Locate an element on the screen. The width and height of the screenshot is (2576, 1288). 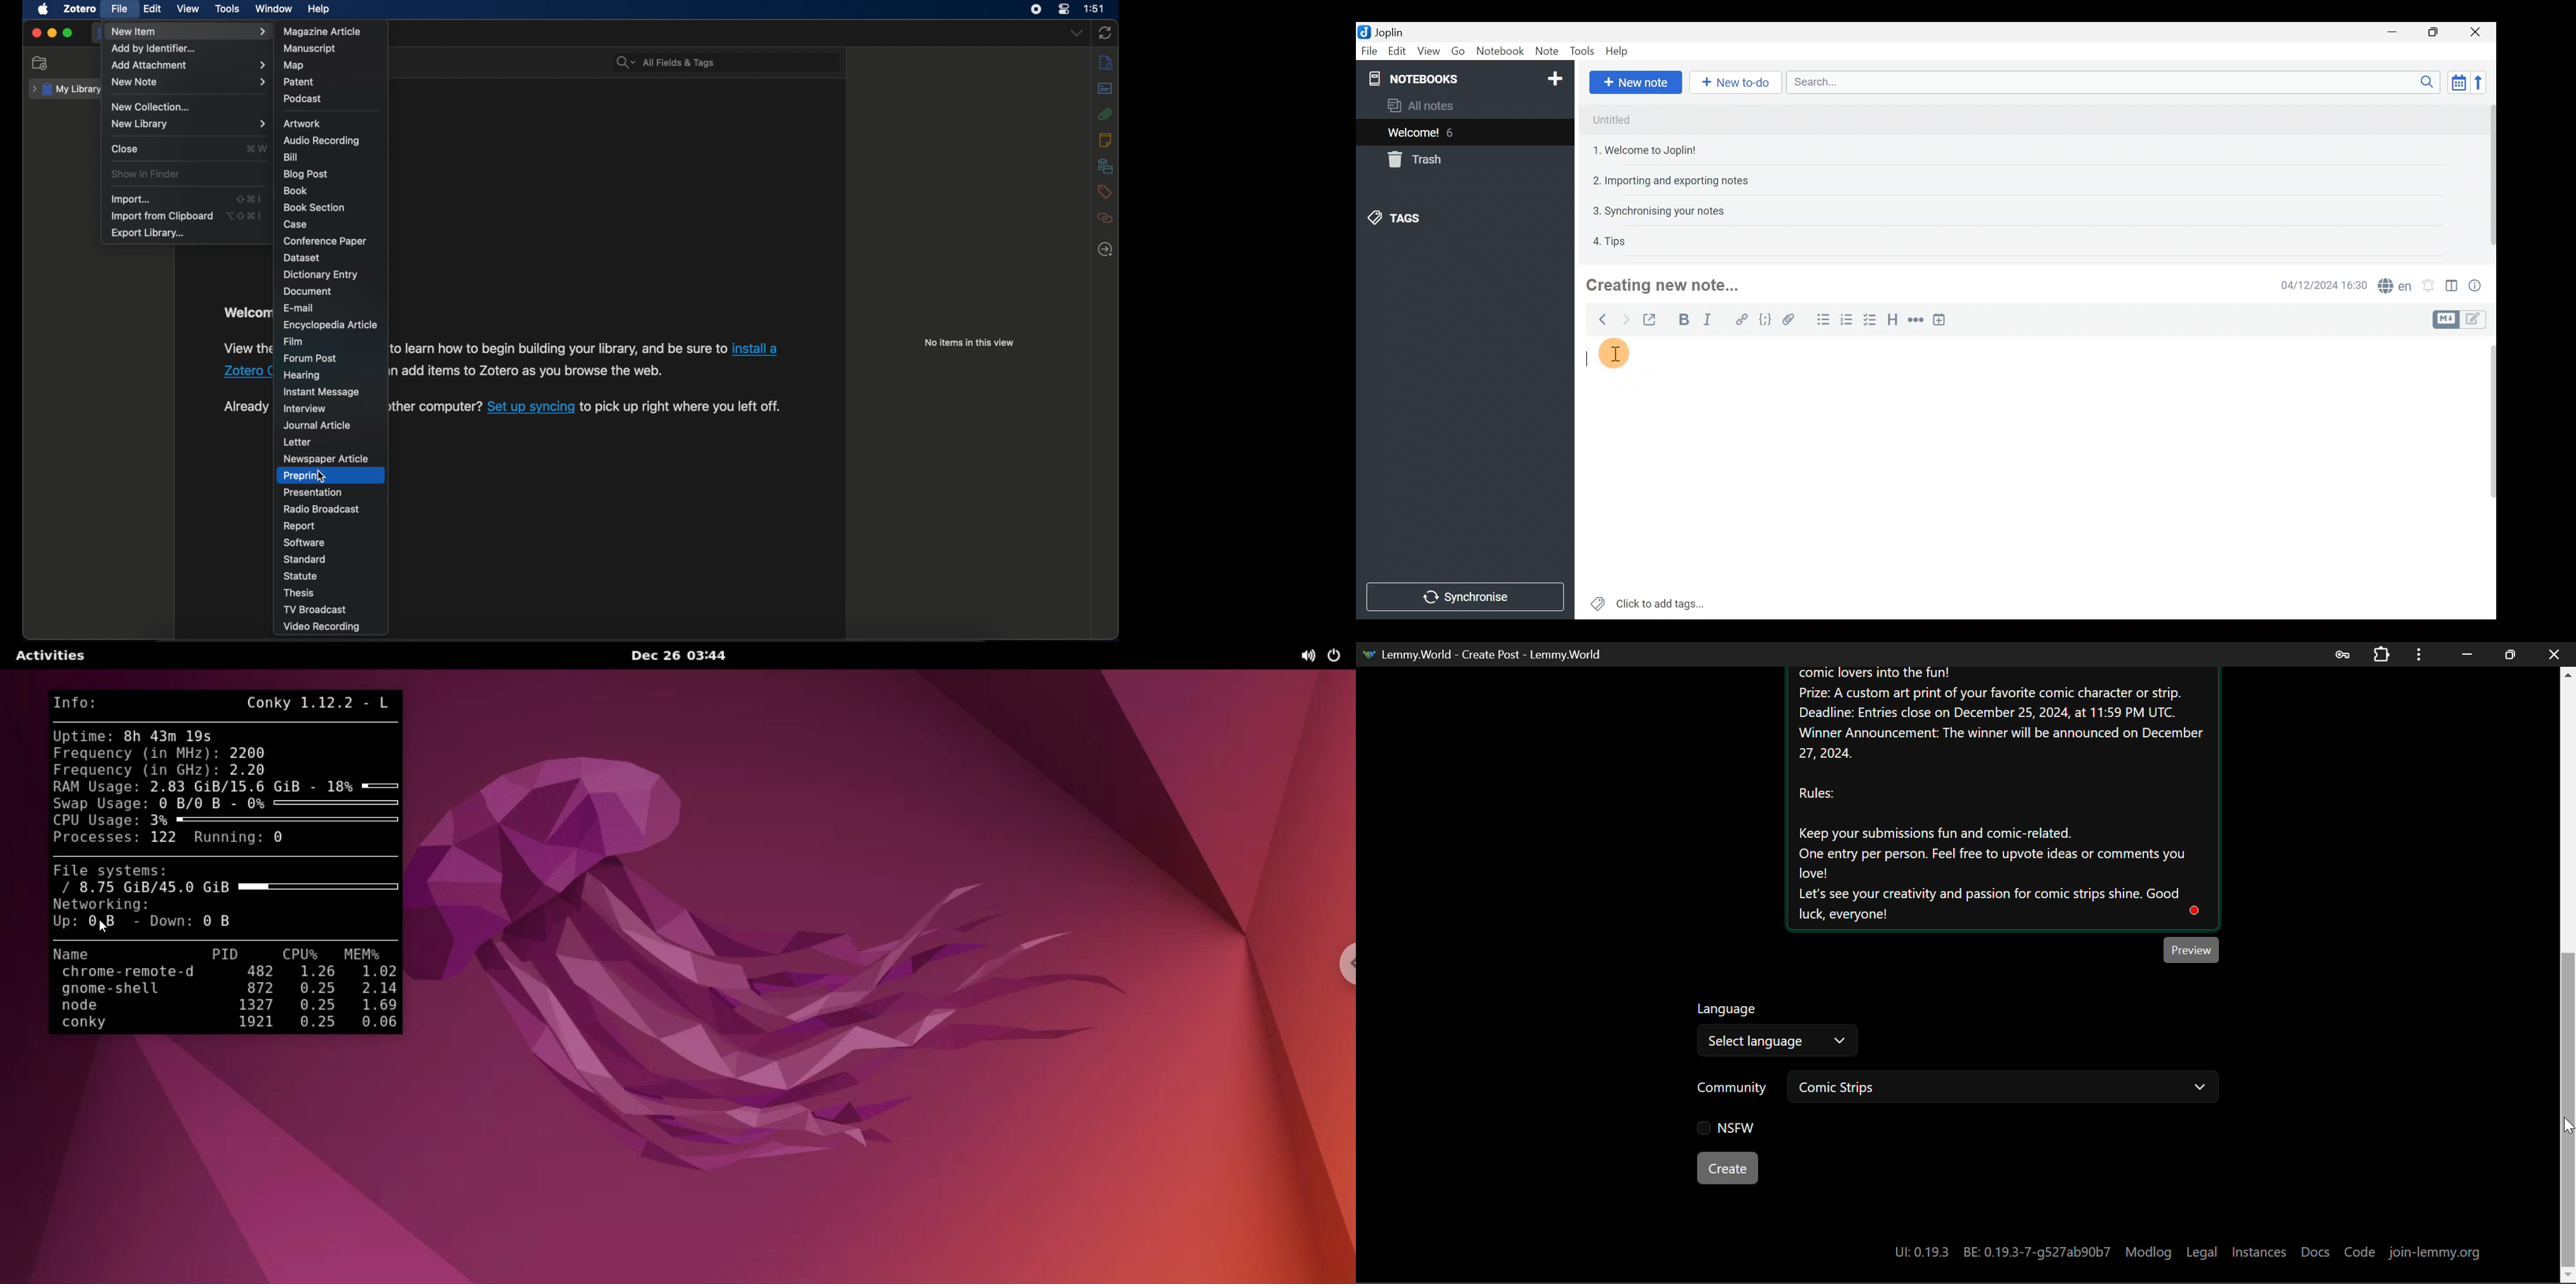
Creating new note... is located at coordinates (1668, 285).